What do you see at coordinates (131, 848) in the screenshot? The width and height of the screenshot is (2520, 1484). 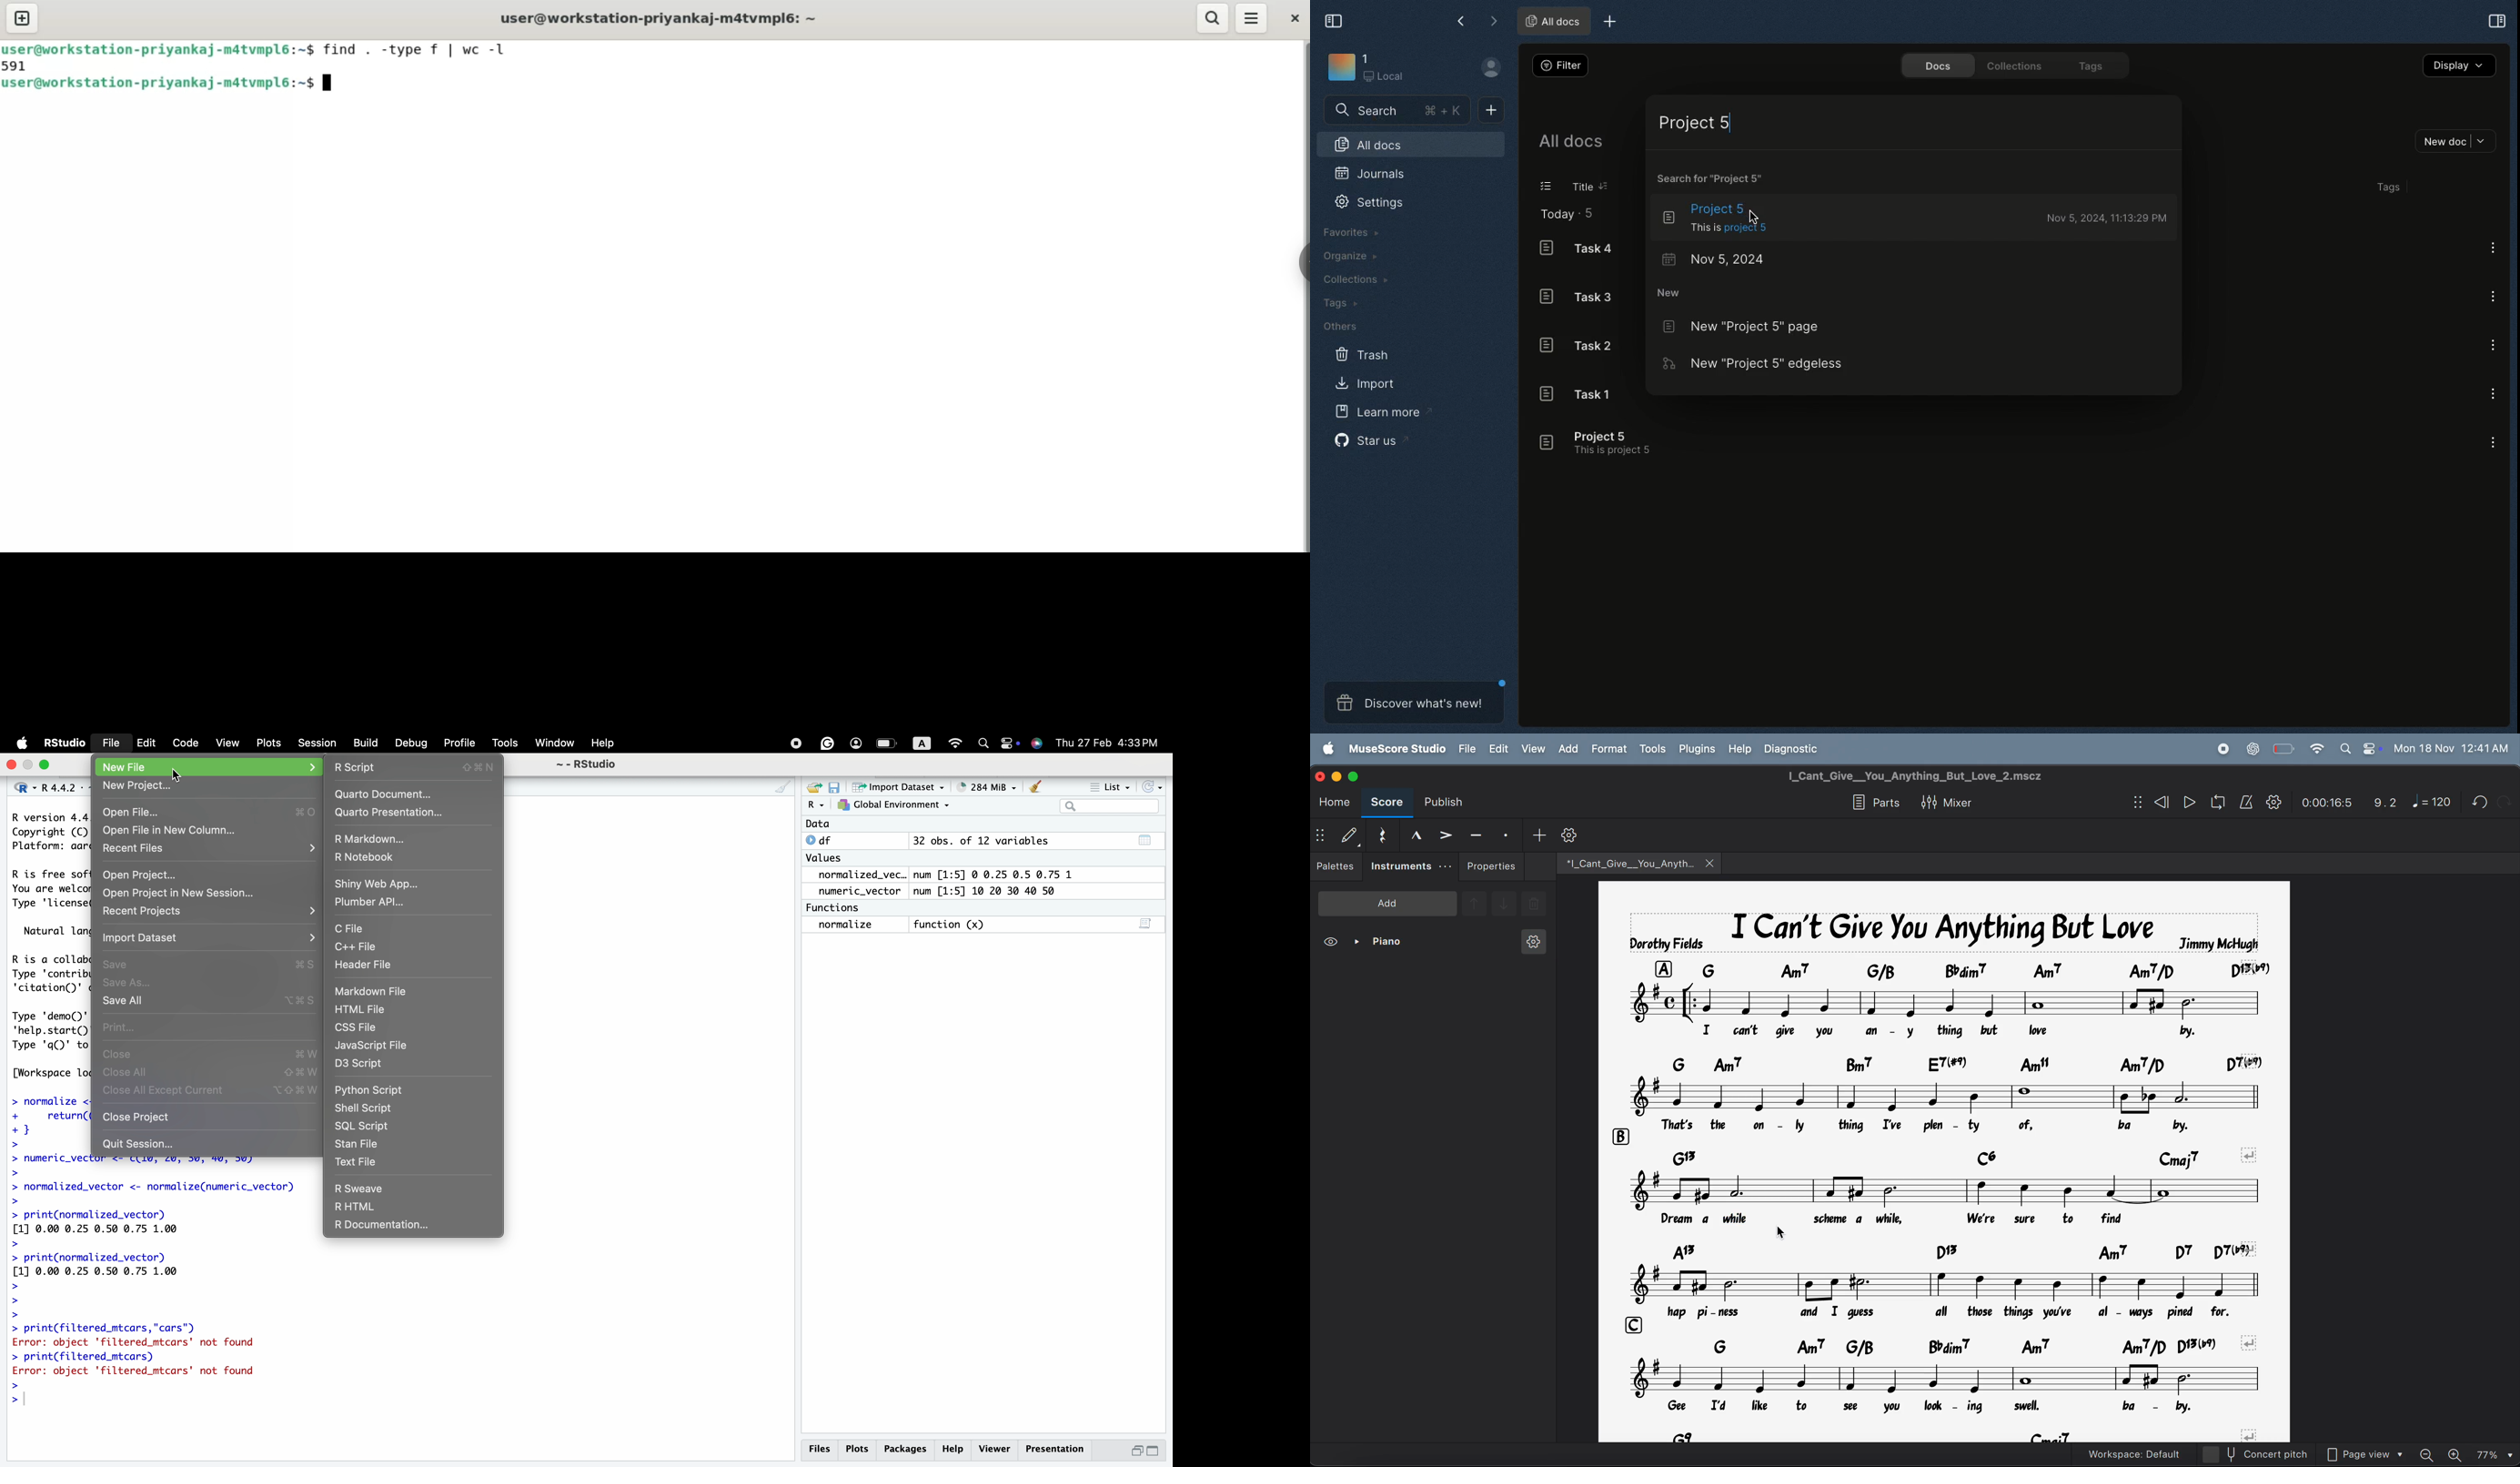 I see `Recent Files` at bounding box center [131, 848].